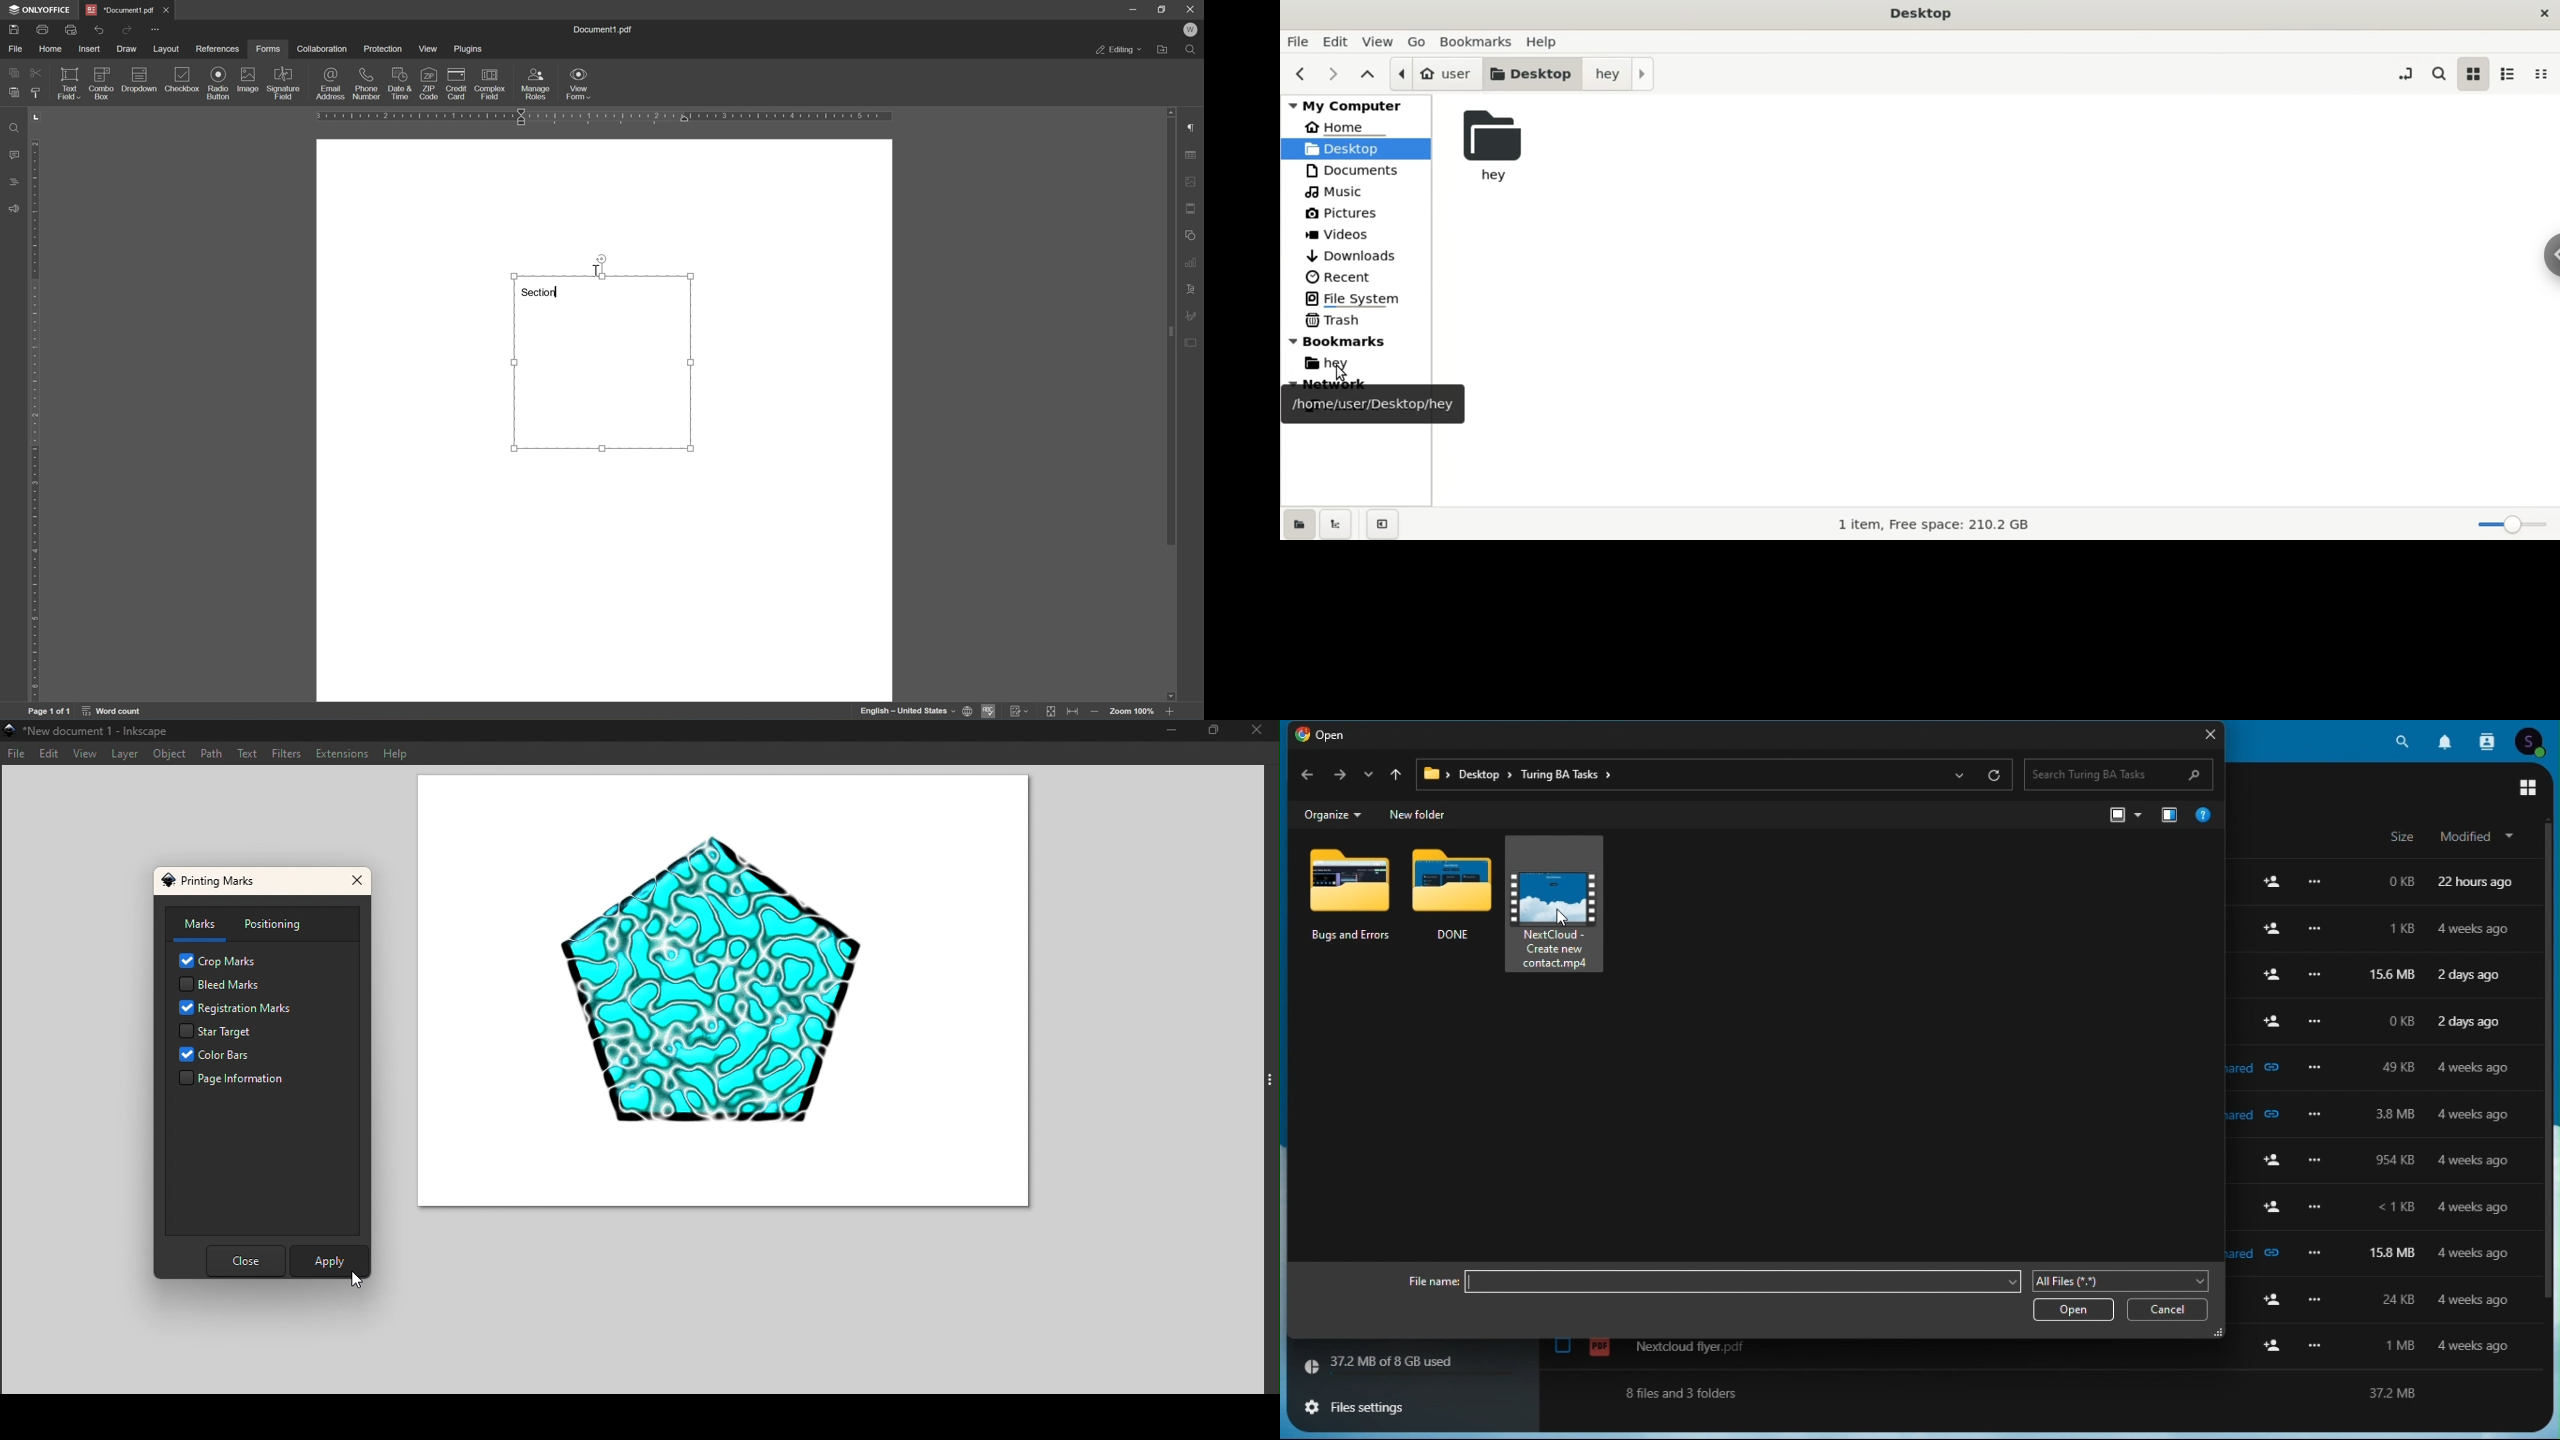 This screenshot has height=1456, width=2576. I want to click on recent, so click(1341, 277).